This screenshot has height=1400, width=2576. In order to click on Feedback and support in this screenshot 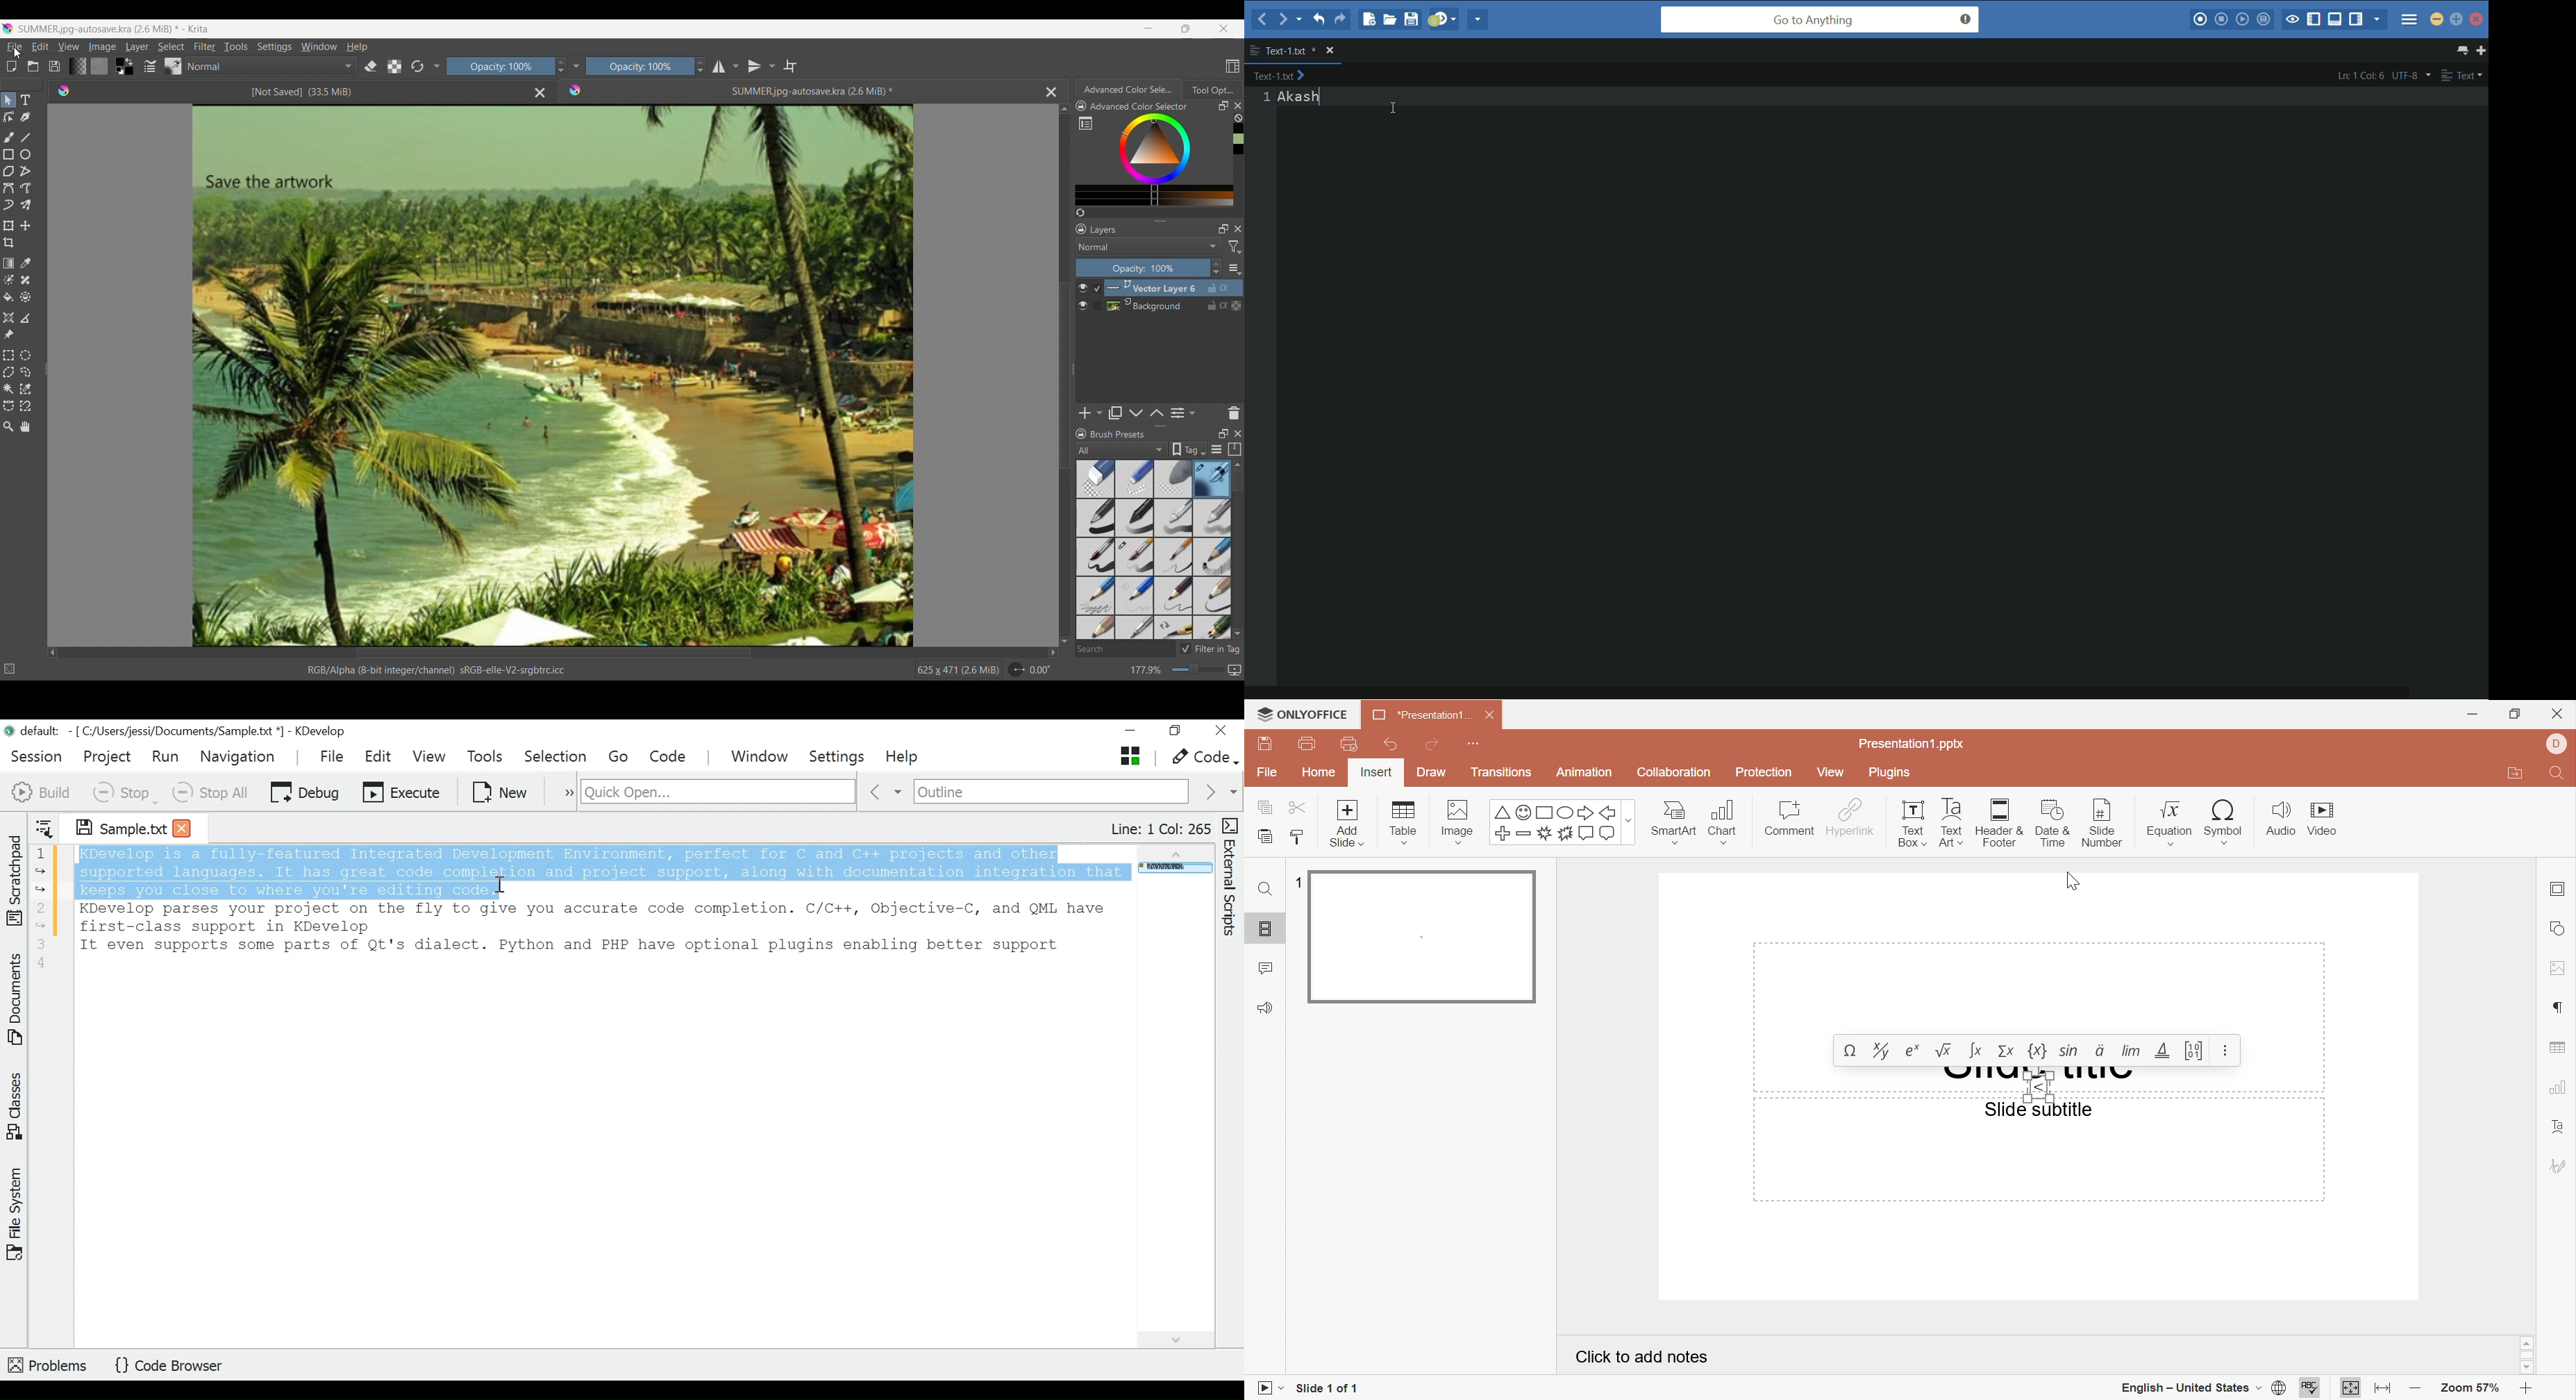, I will do `click(1268, 1007)`.